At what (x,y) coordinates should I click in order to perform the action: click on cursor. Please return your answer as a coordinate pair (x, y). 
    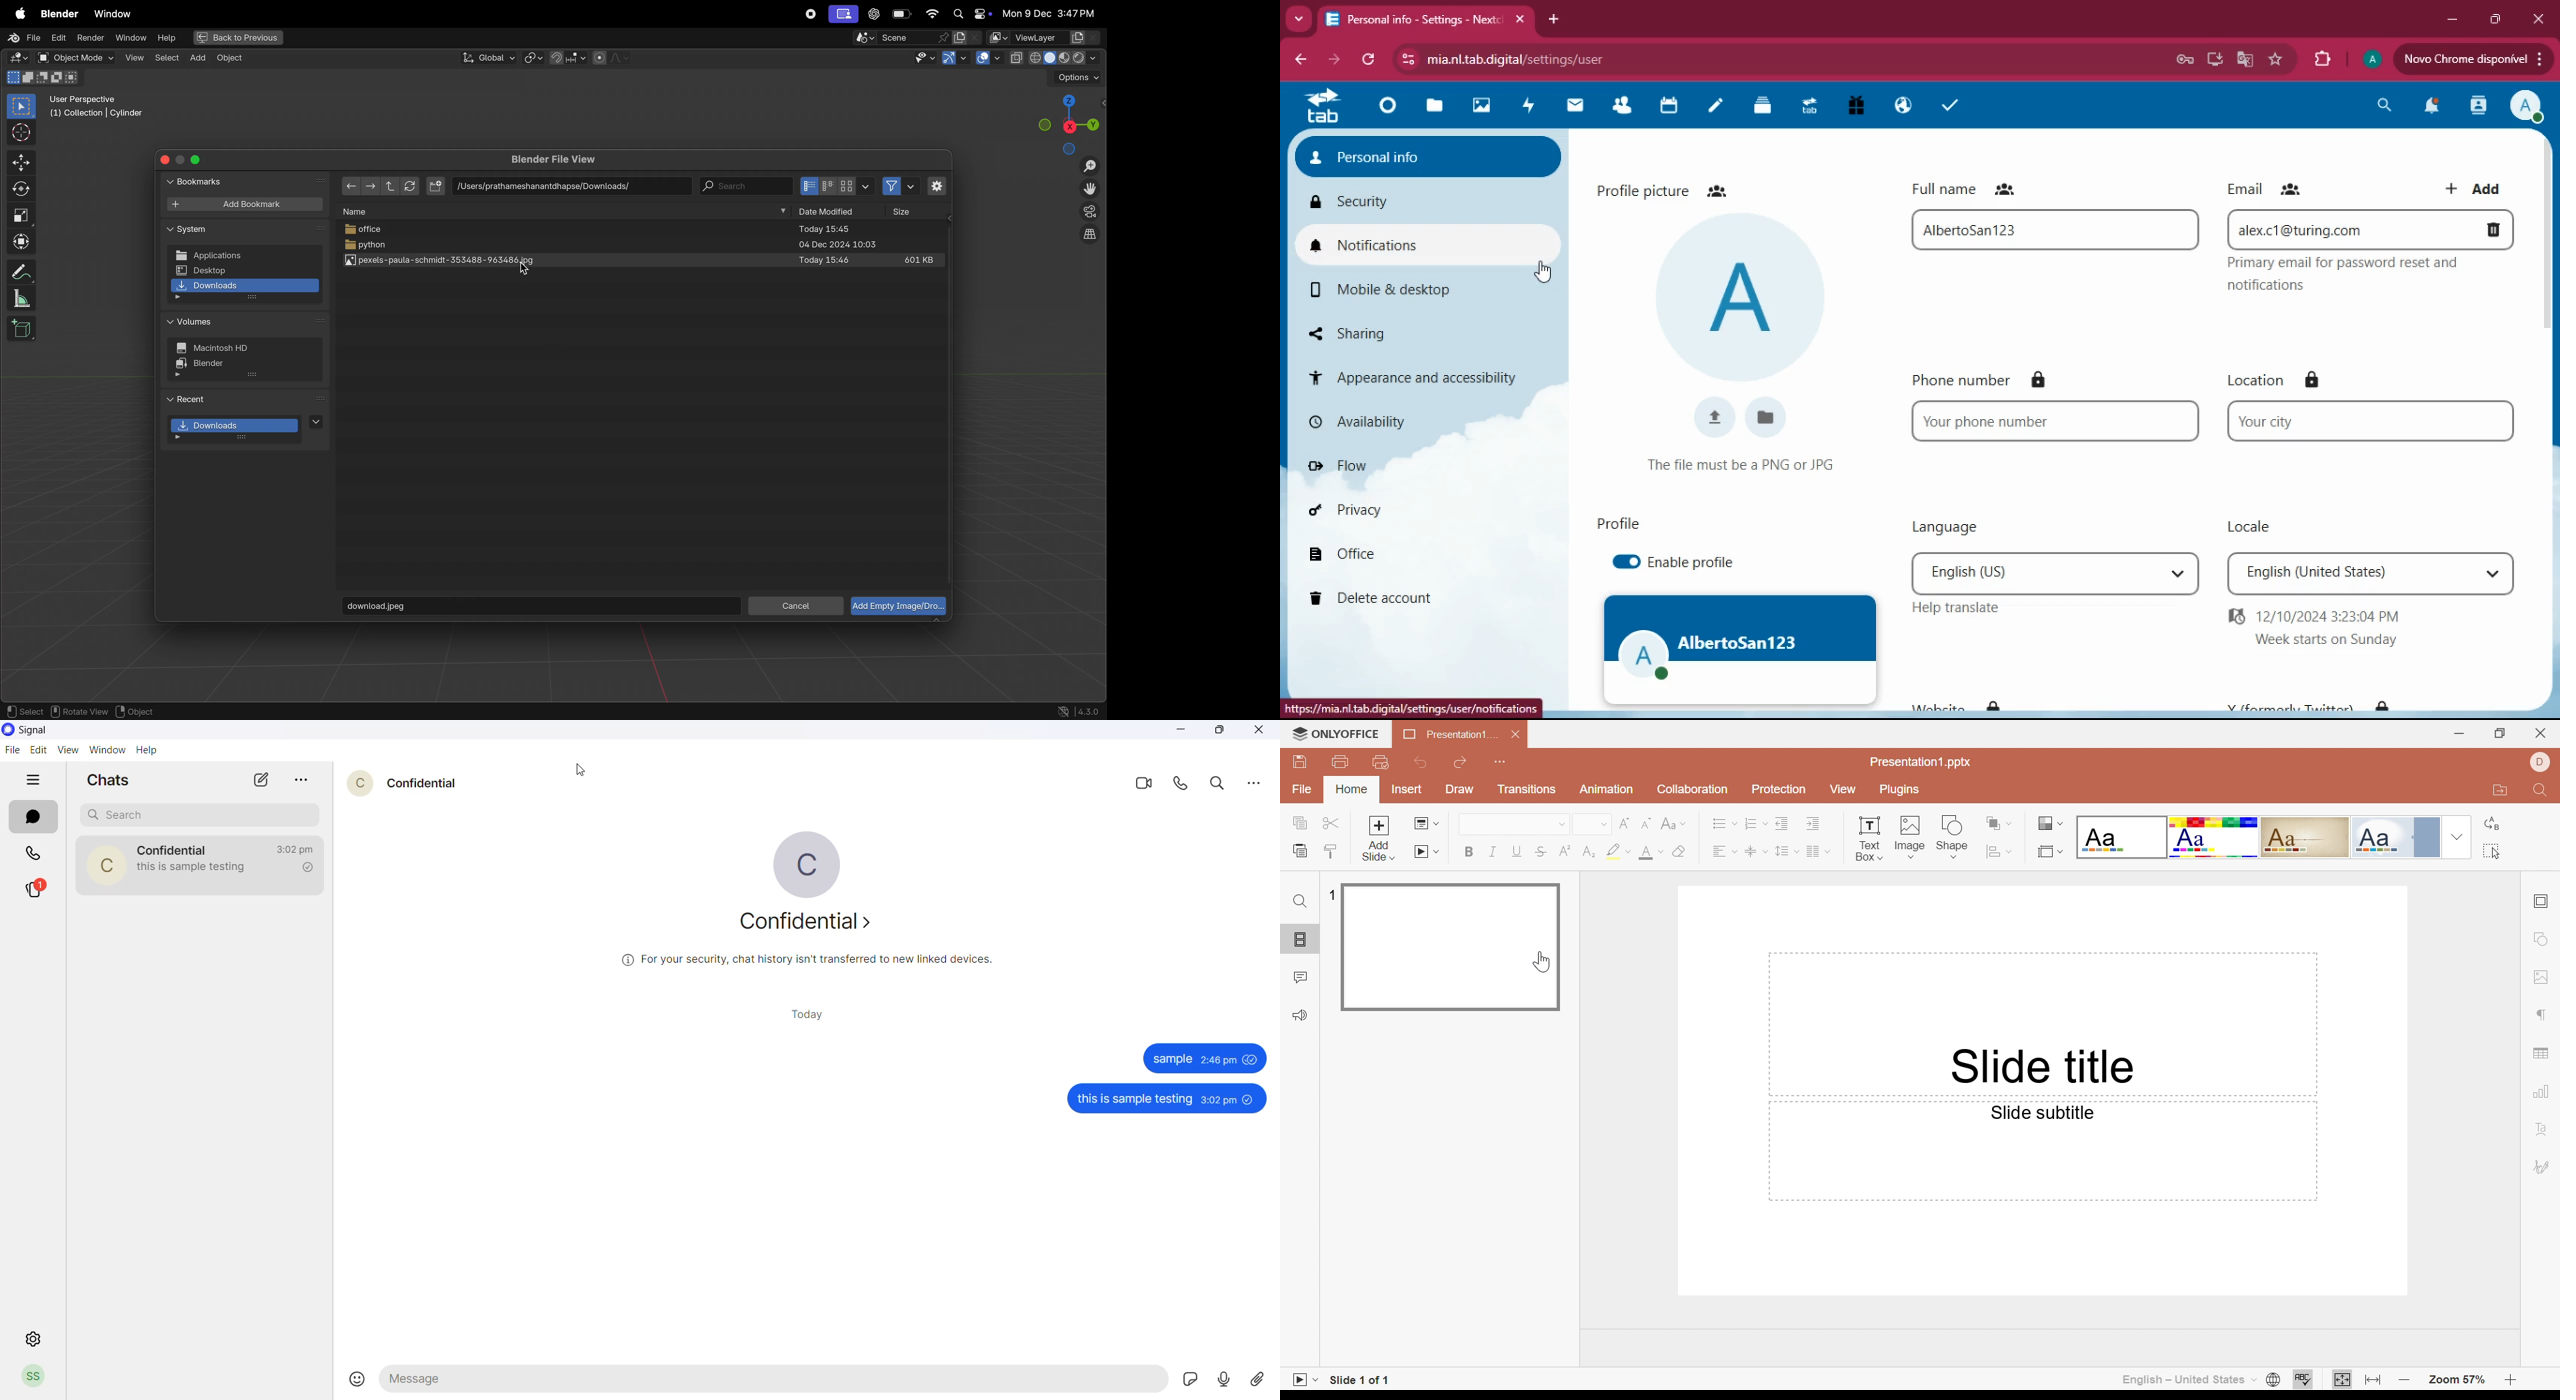
    Looking at the image, I should click on (578, 771).